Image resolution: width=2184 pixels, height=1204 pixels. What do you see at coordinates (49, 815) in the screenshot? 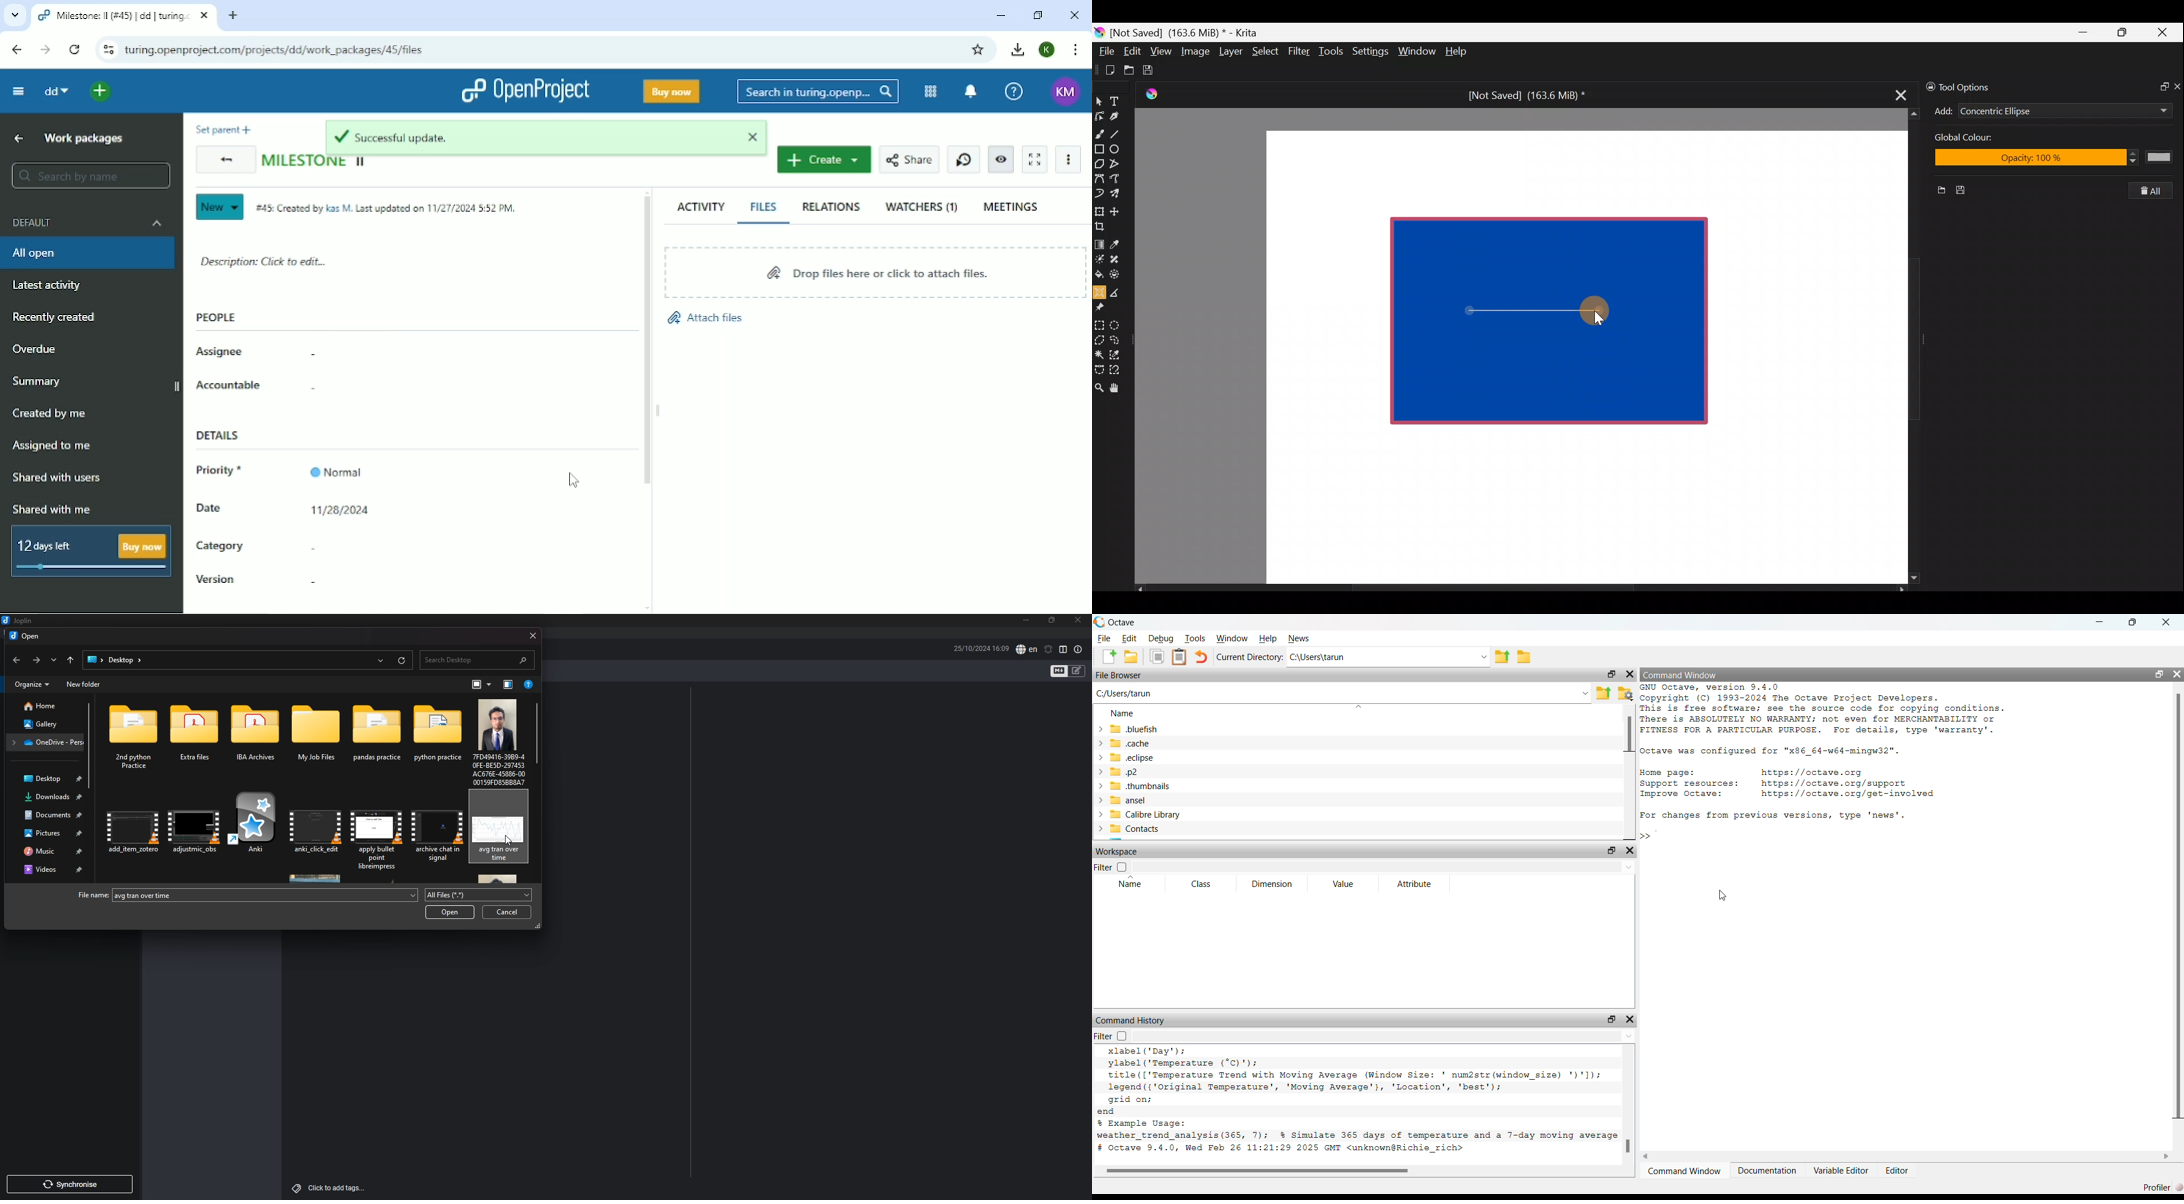
I see `documents` at bounding box center [49, 815].